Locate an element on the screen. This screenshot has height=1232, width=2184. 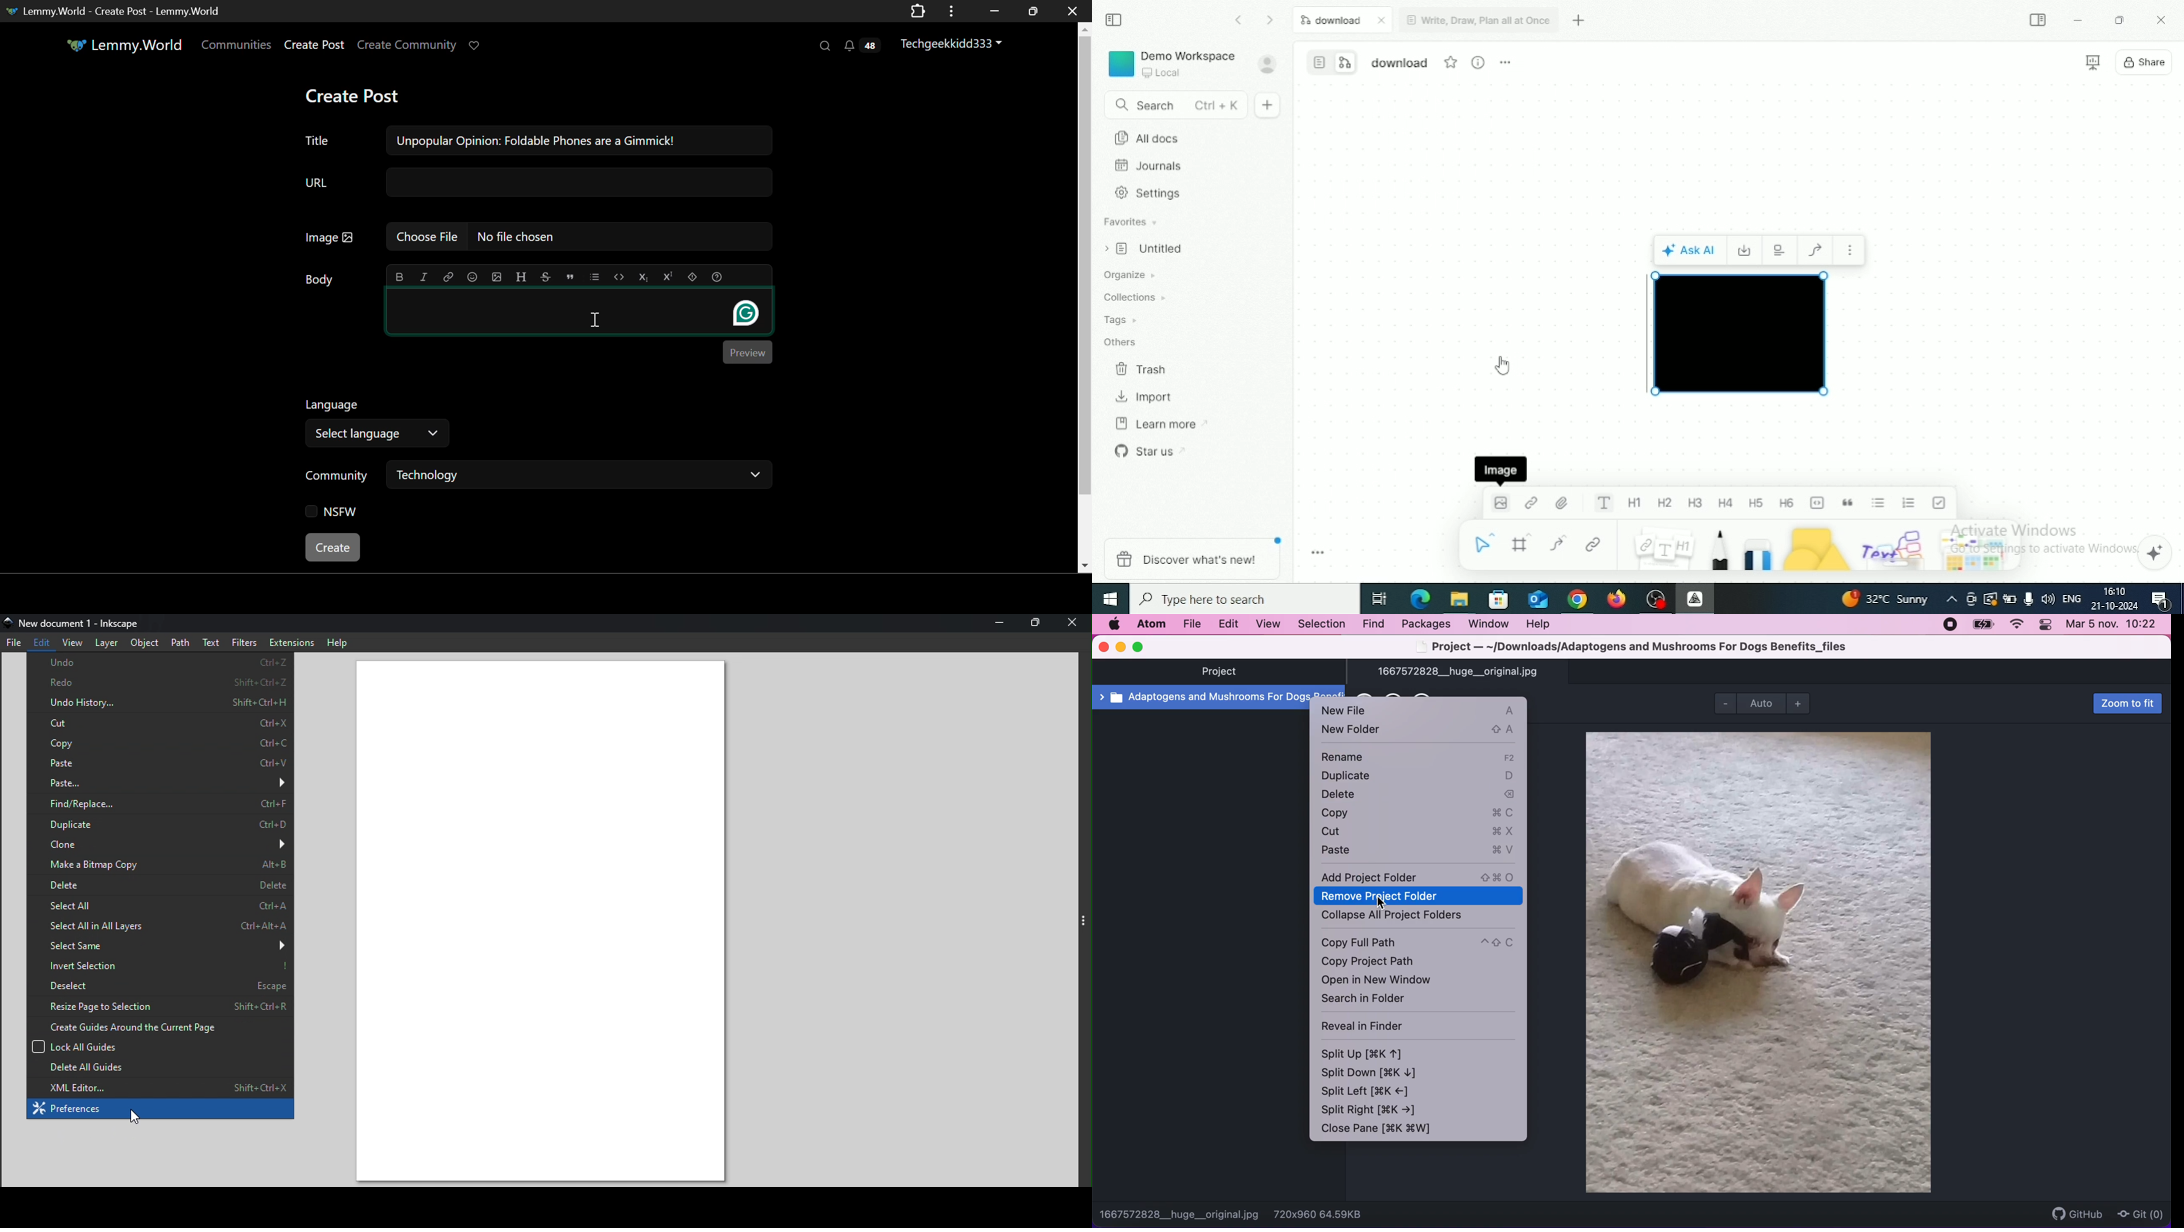
Edit is located at coordinates (41, 642).